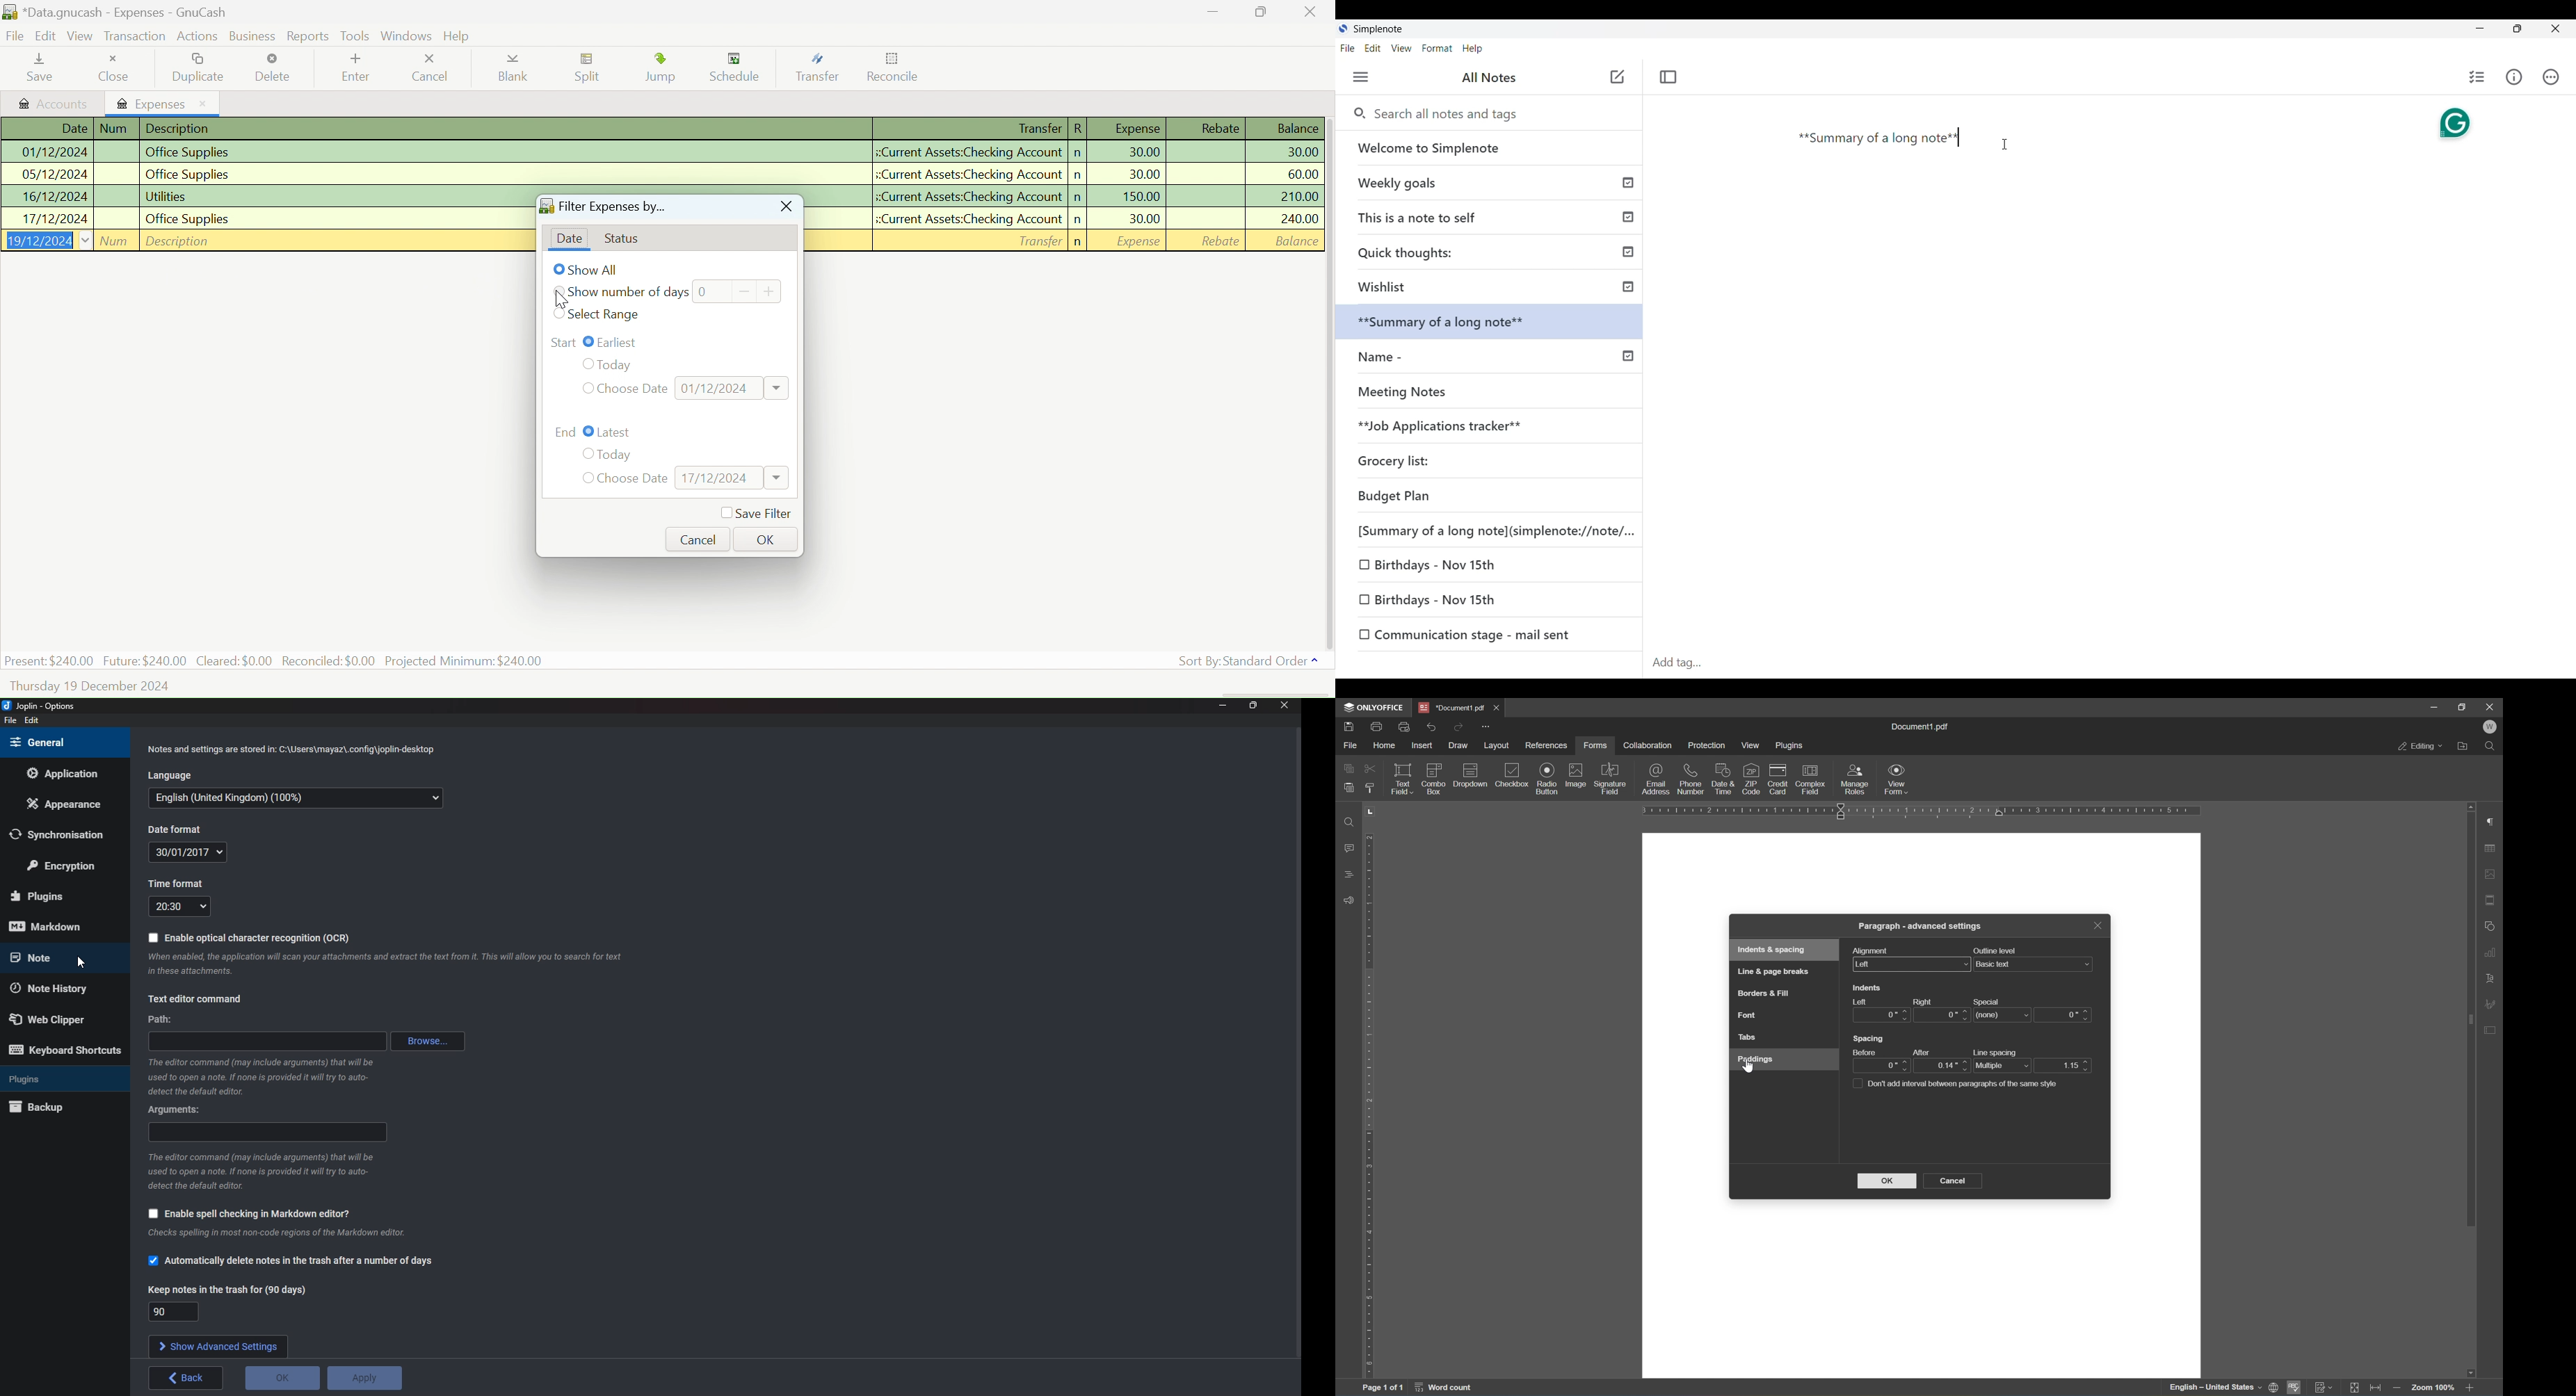 The image size is (2576, 1400). I want to click on collaboration, so click(1648, 745).